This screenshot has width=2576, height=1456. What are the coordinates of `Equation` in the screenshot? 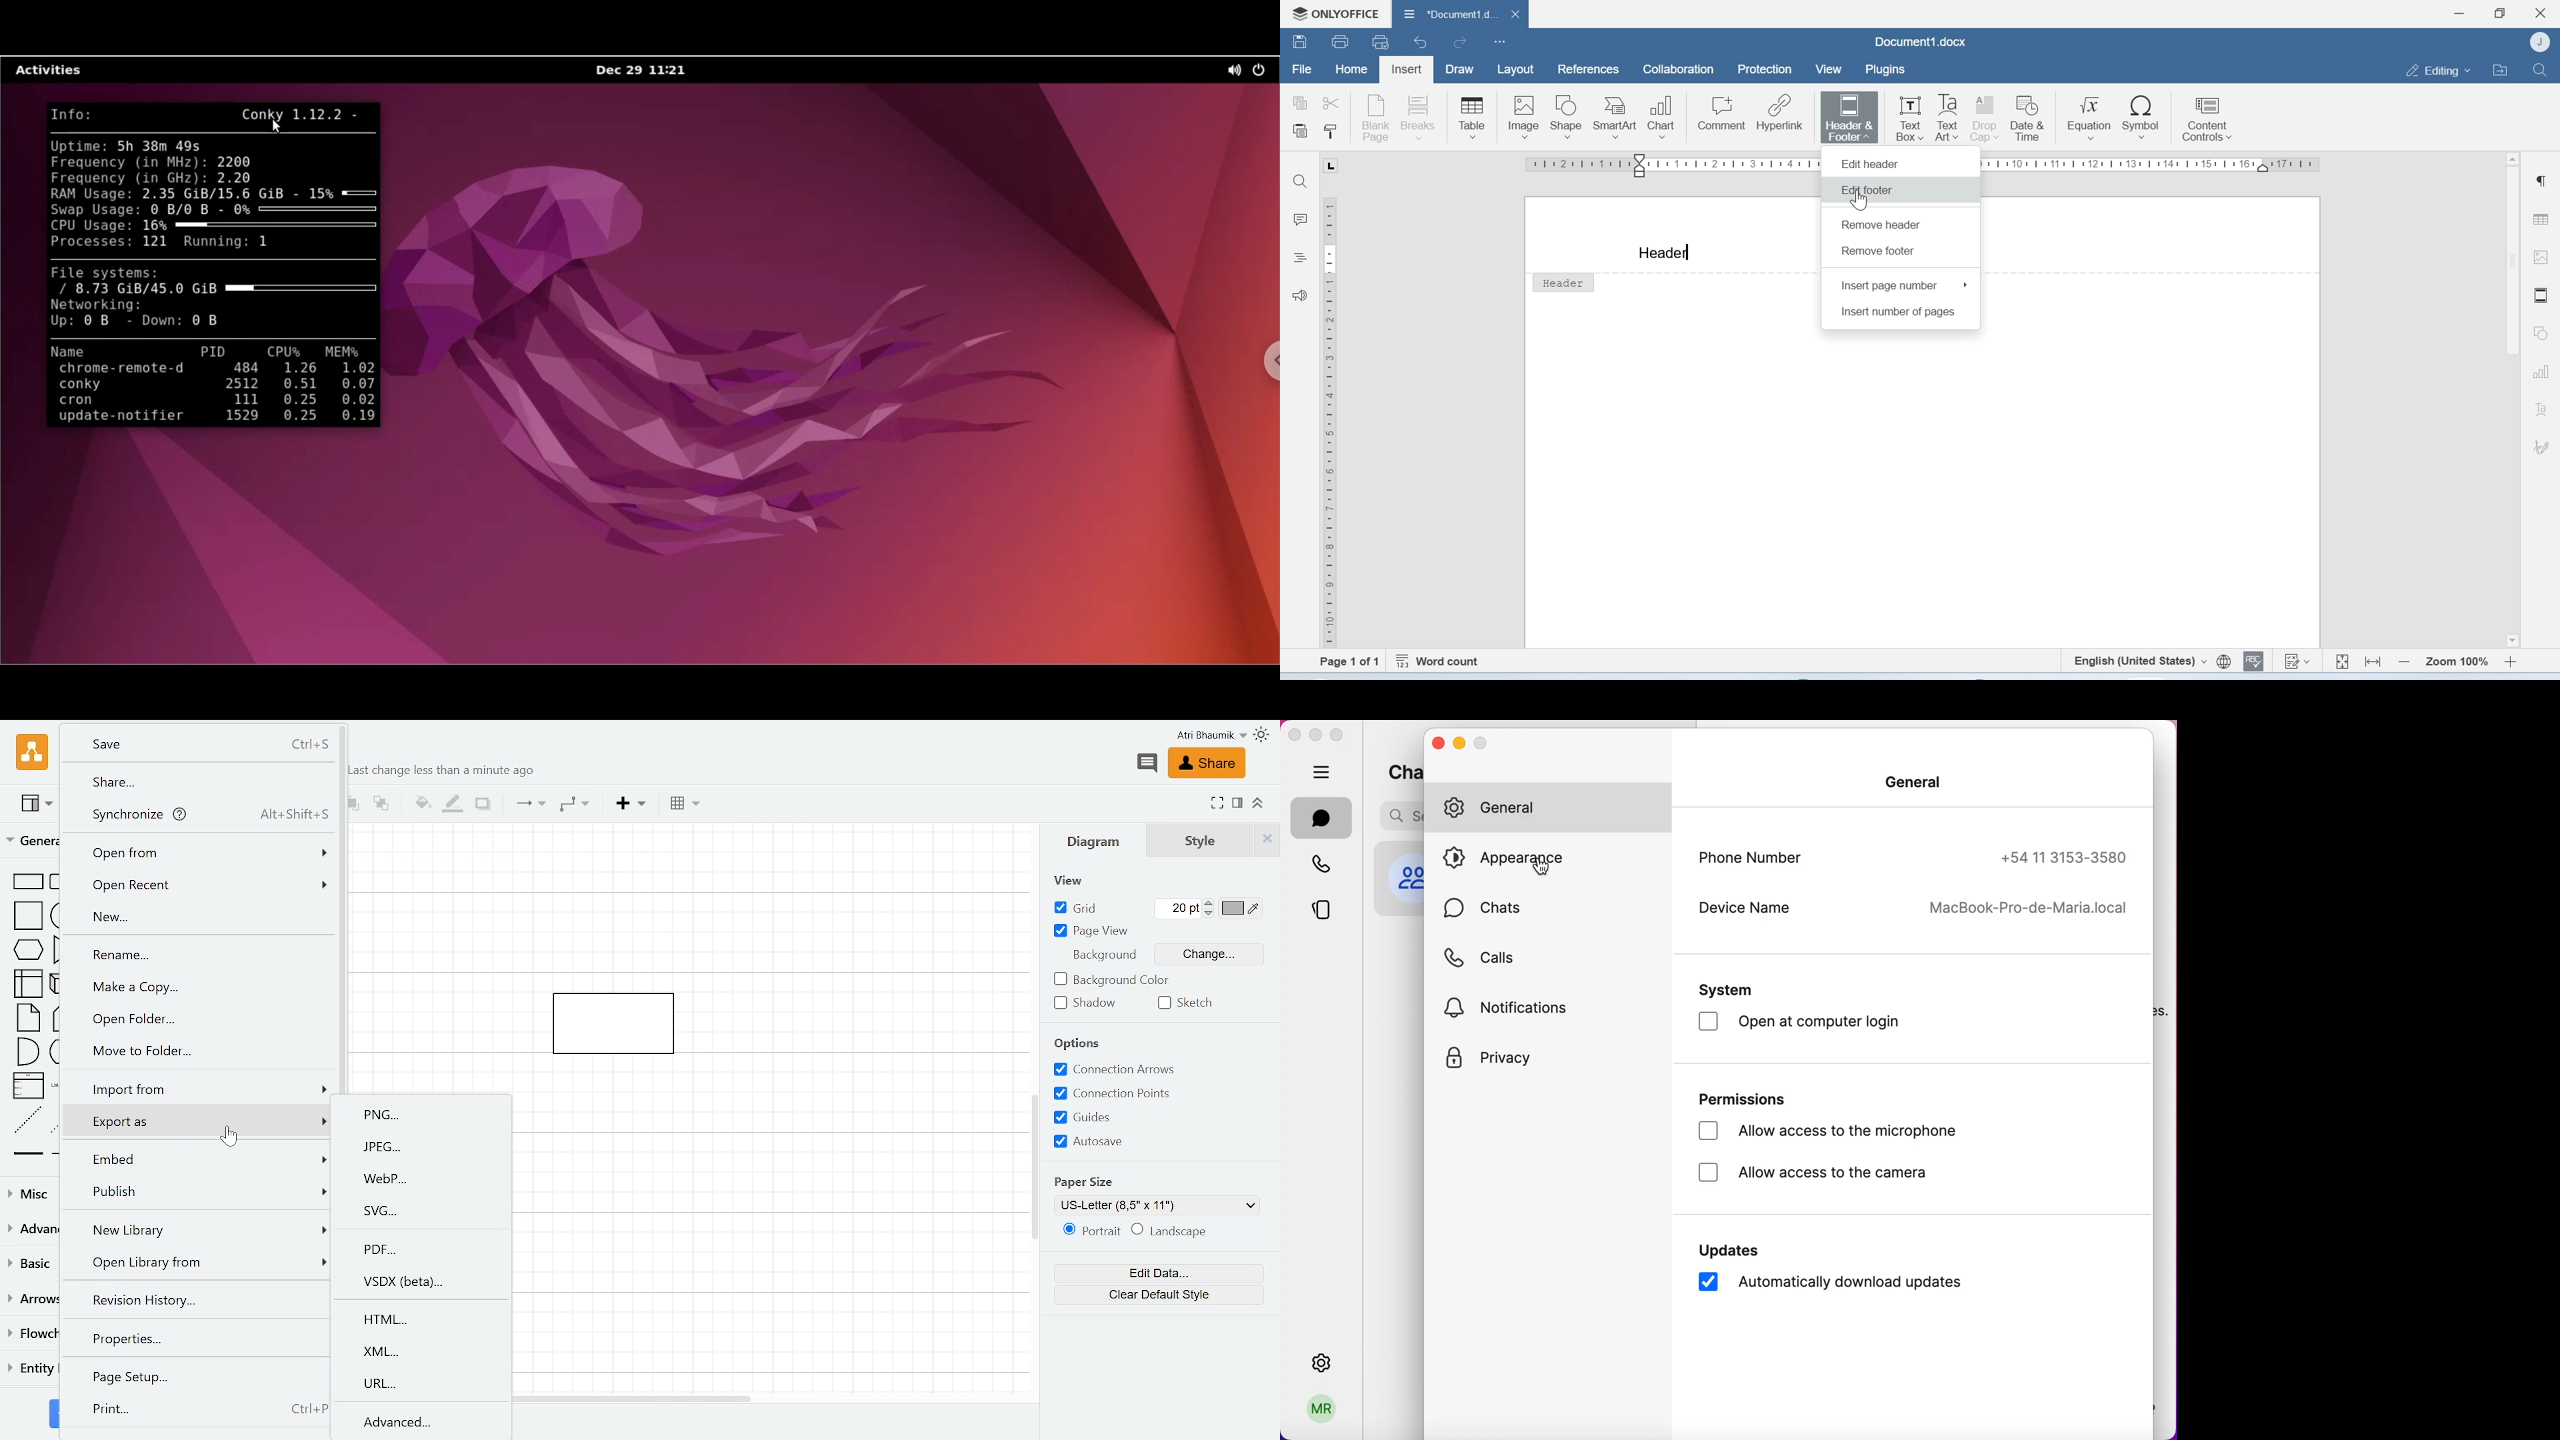 It's located at (2090, 117).